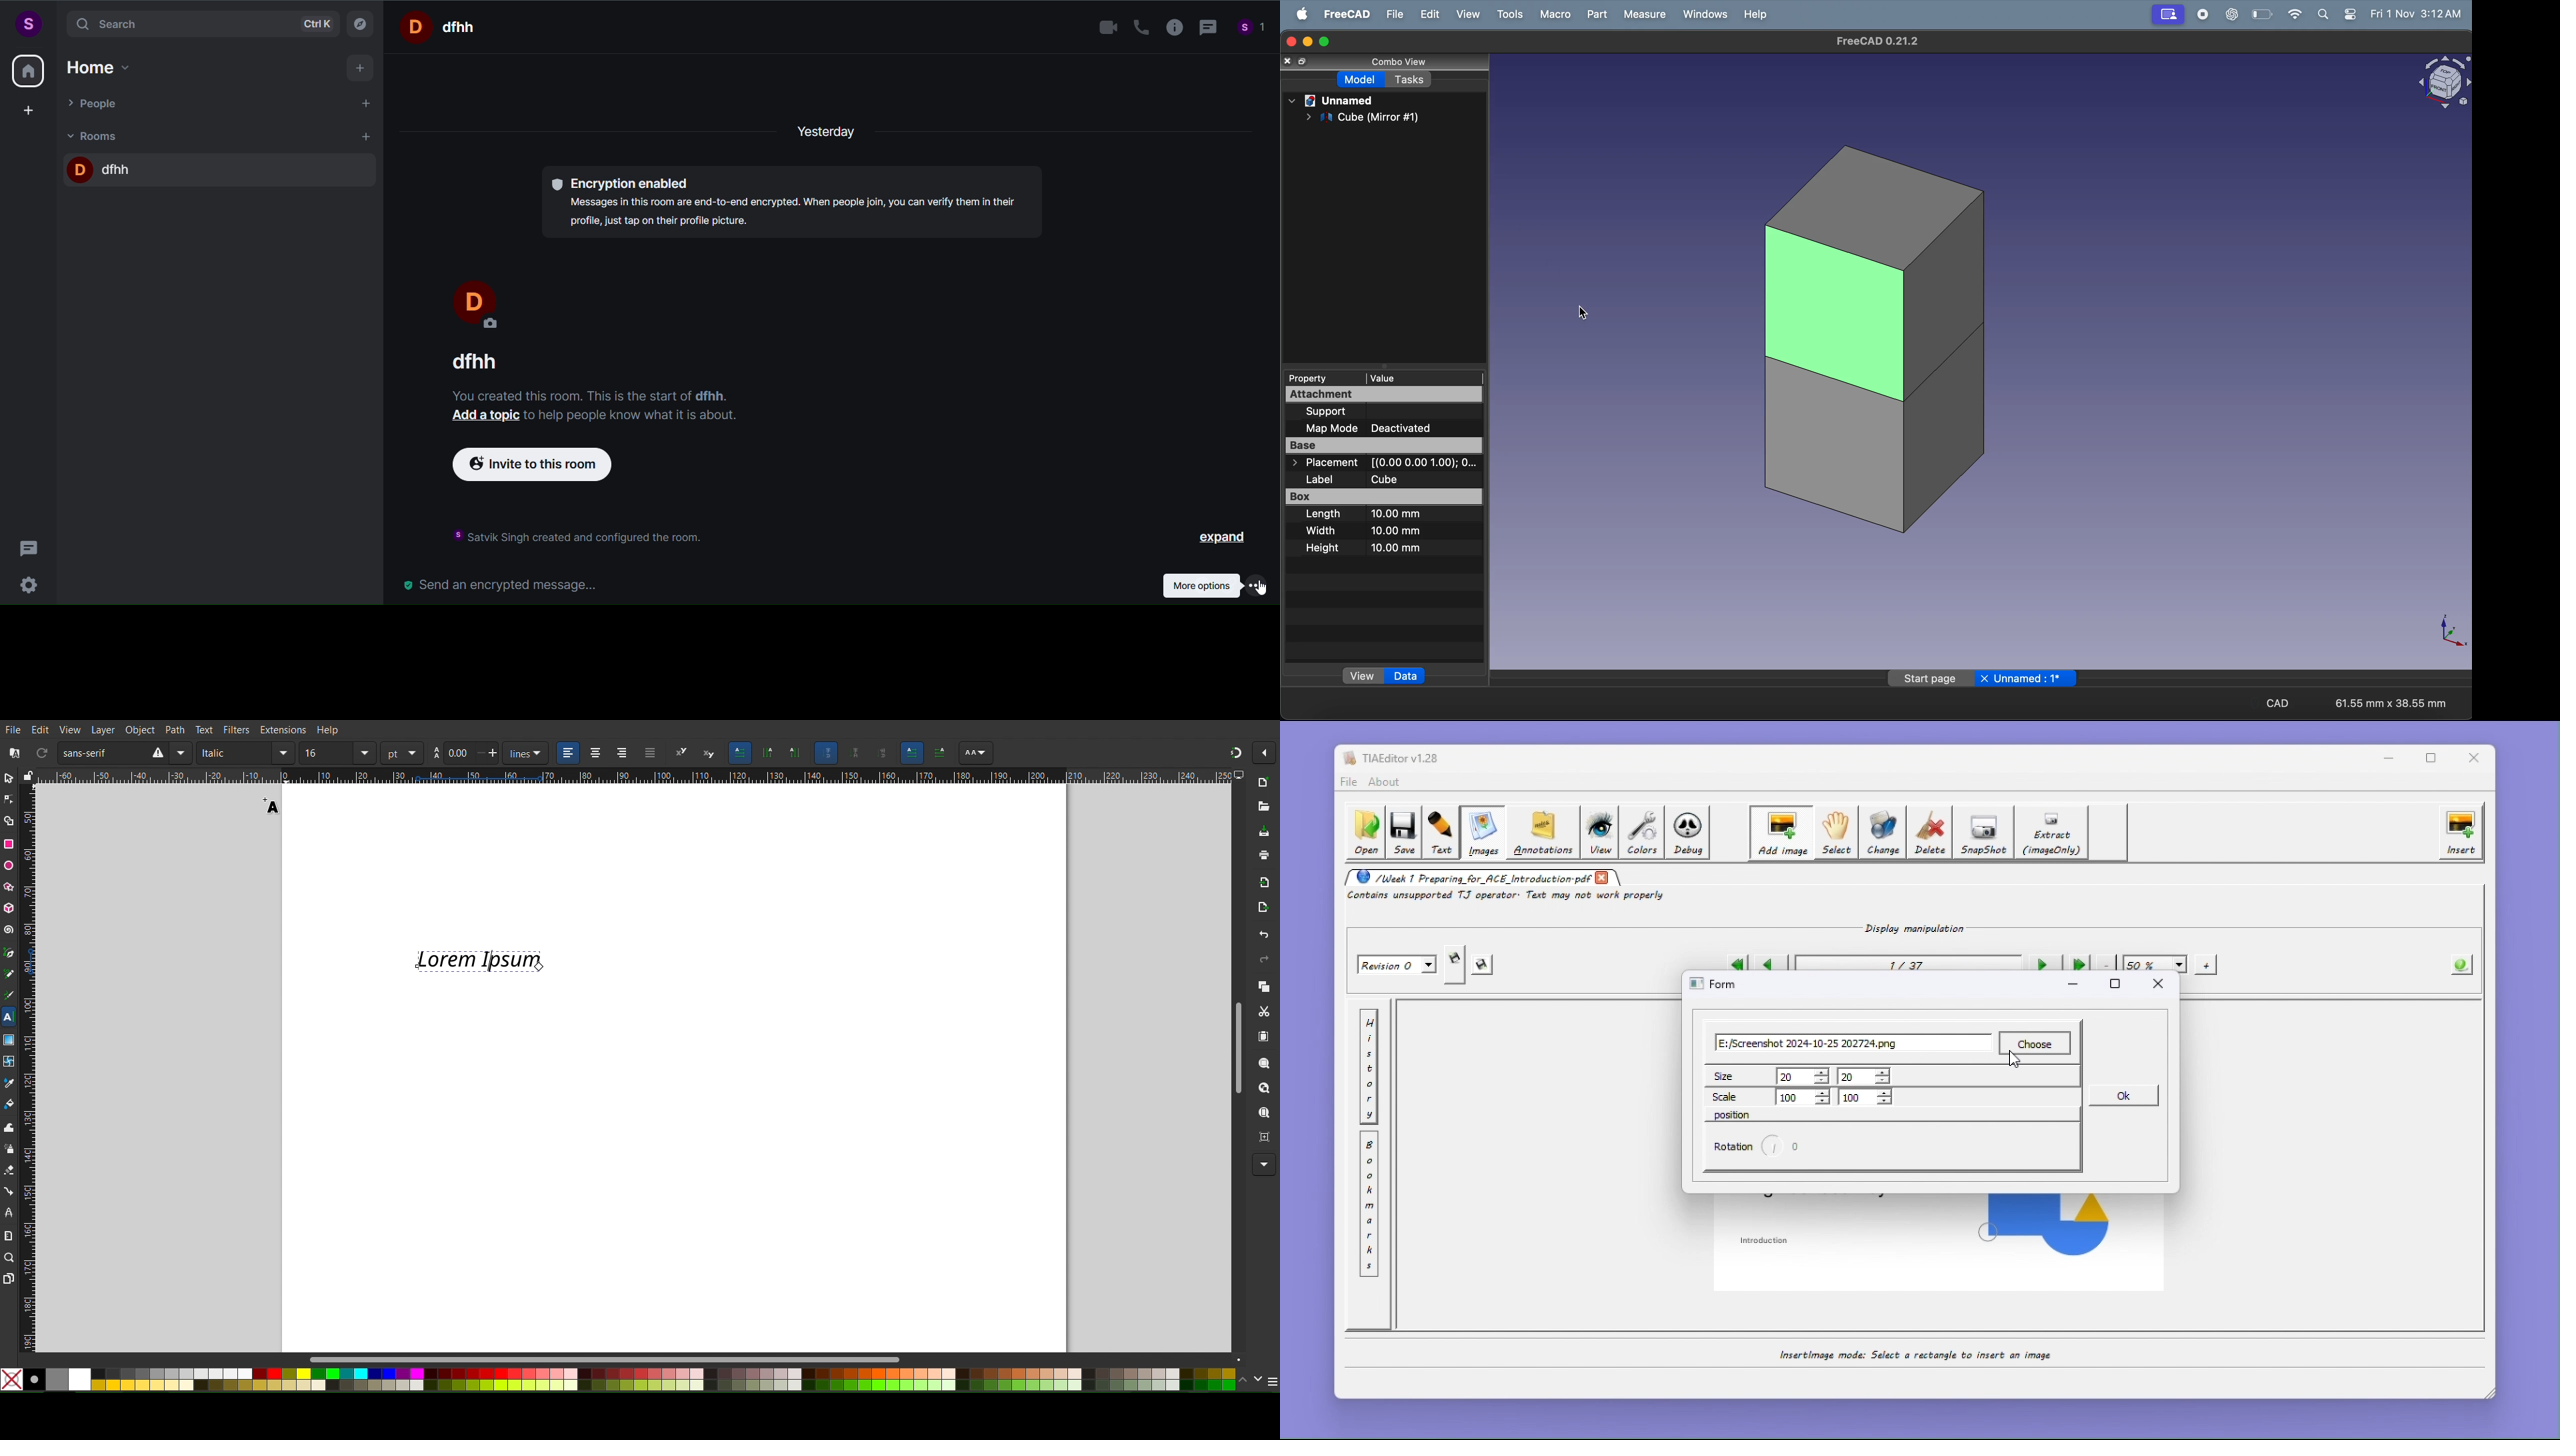 Image resolution: width=2576 pixels, height=1456 pixels. I want to click on Spacing between lines, so click(467, 753).